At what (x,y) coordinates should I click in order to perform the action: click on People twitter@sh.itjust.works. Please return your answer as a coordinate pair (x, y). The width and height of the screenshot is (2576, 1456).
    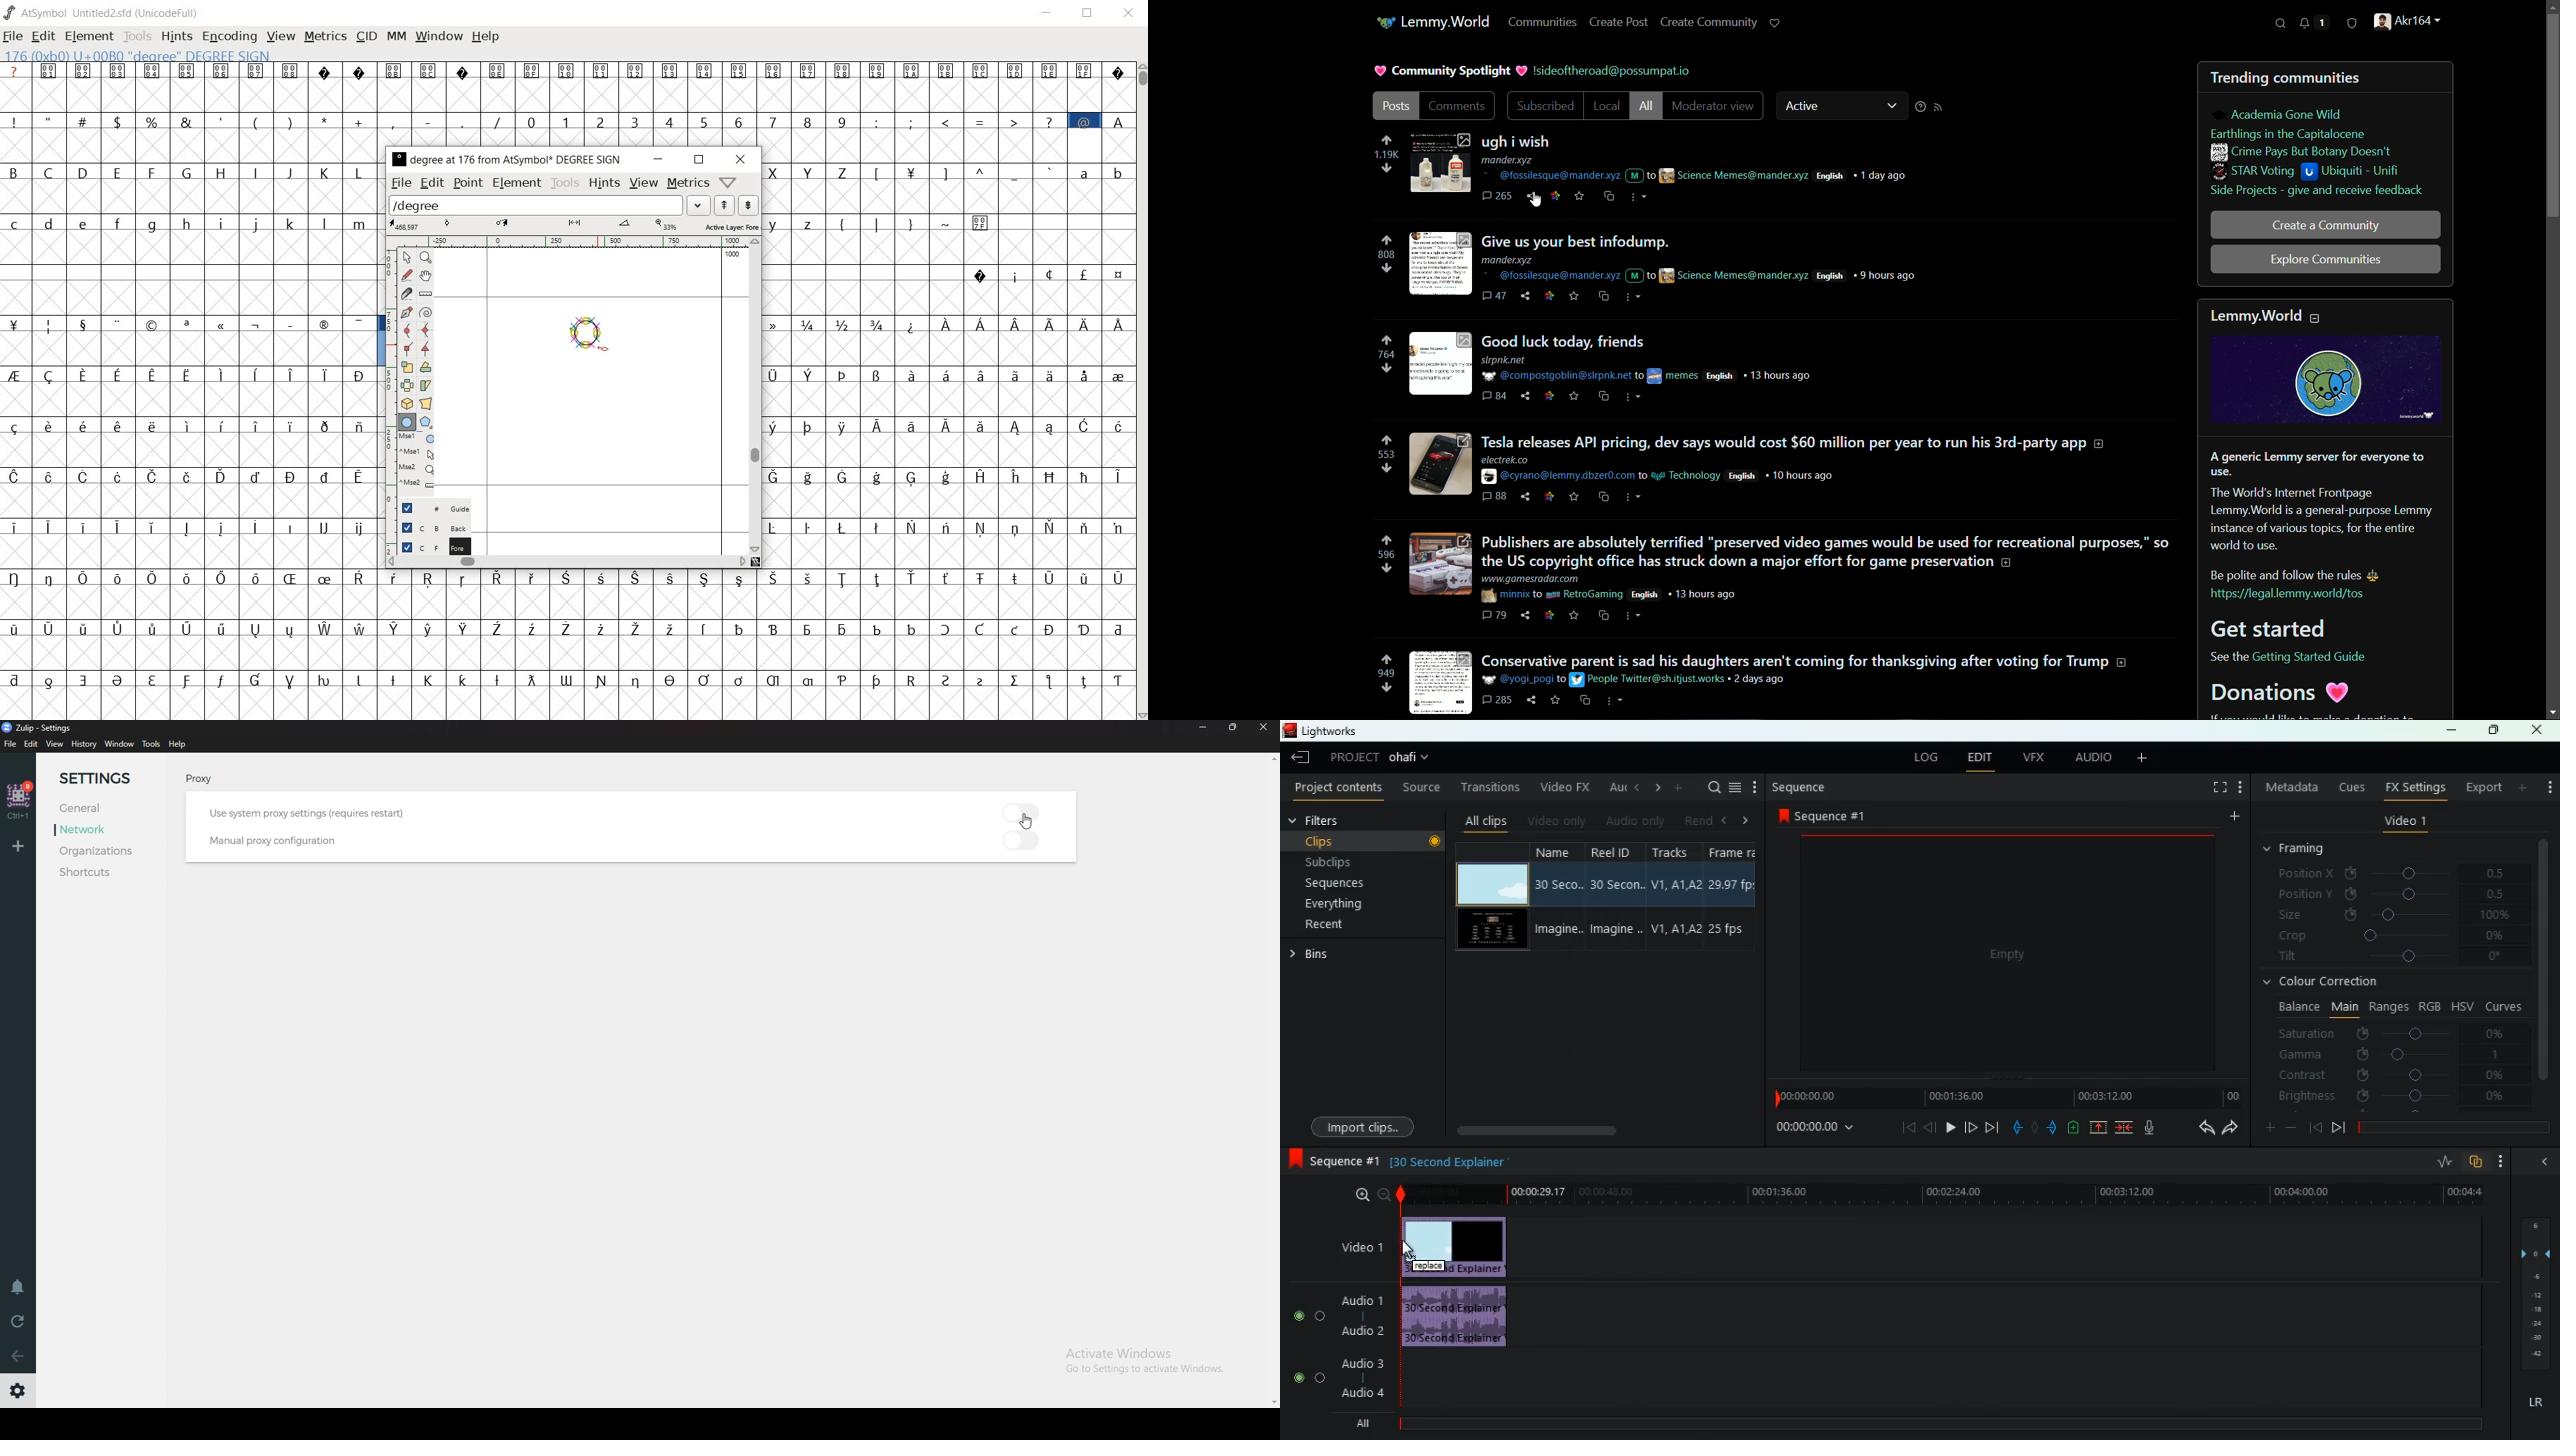
    Looking at the image, I should click on (1649, 679).